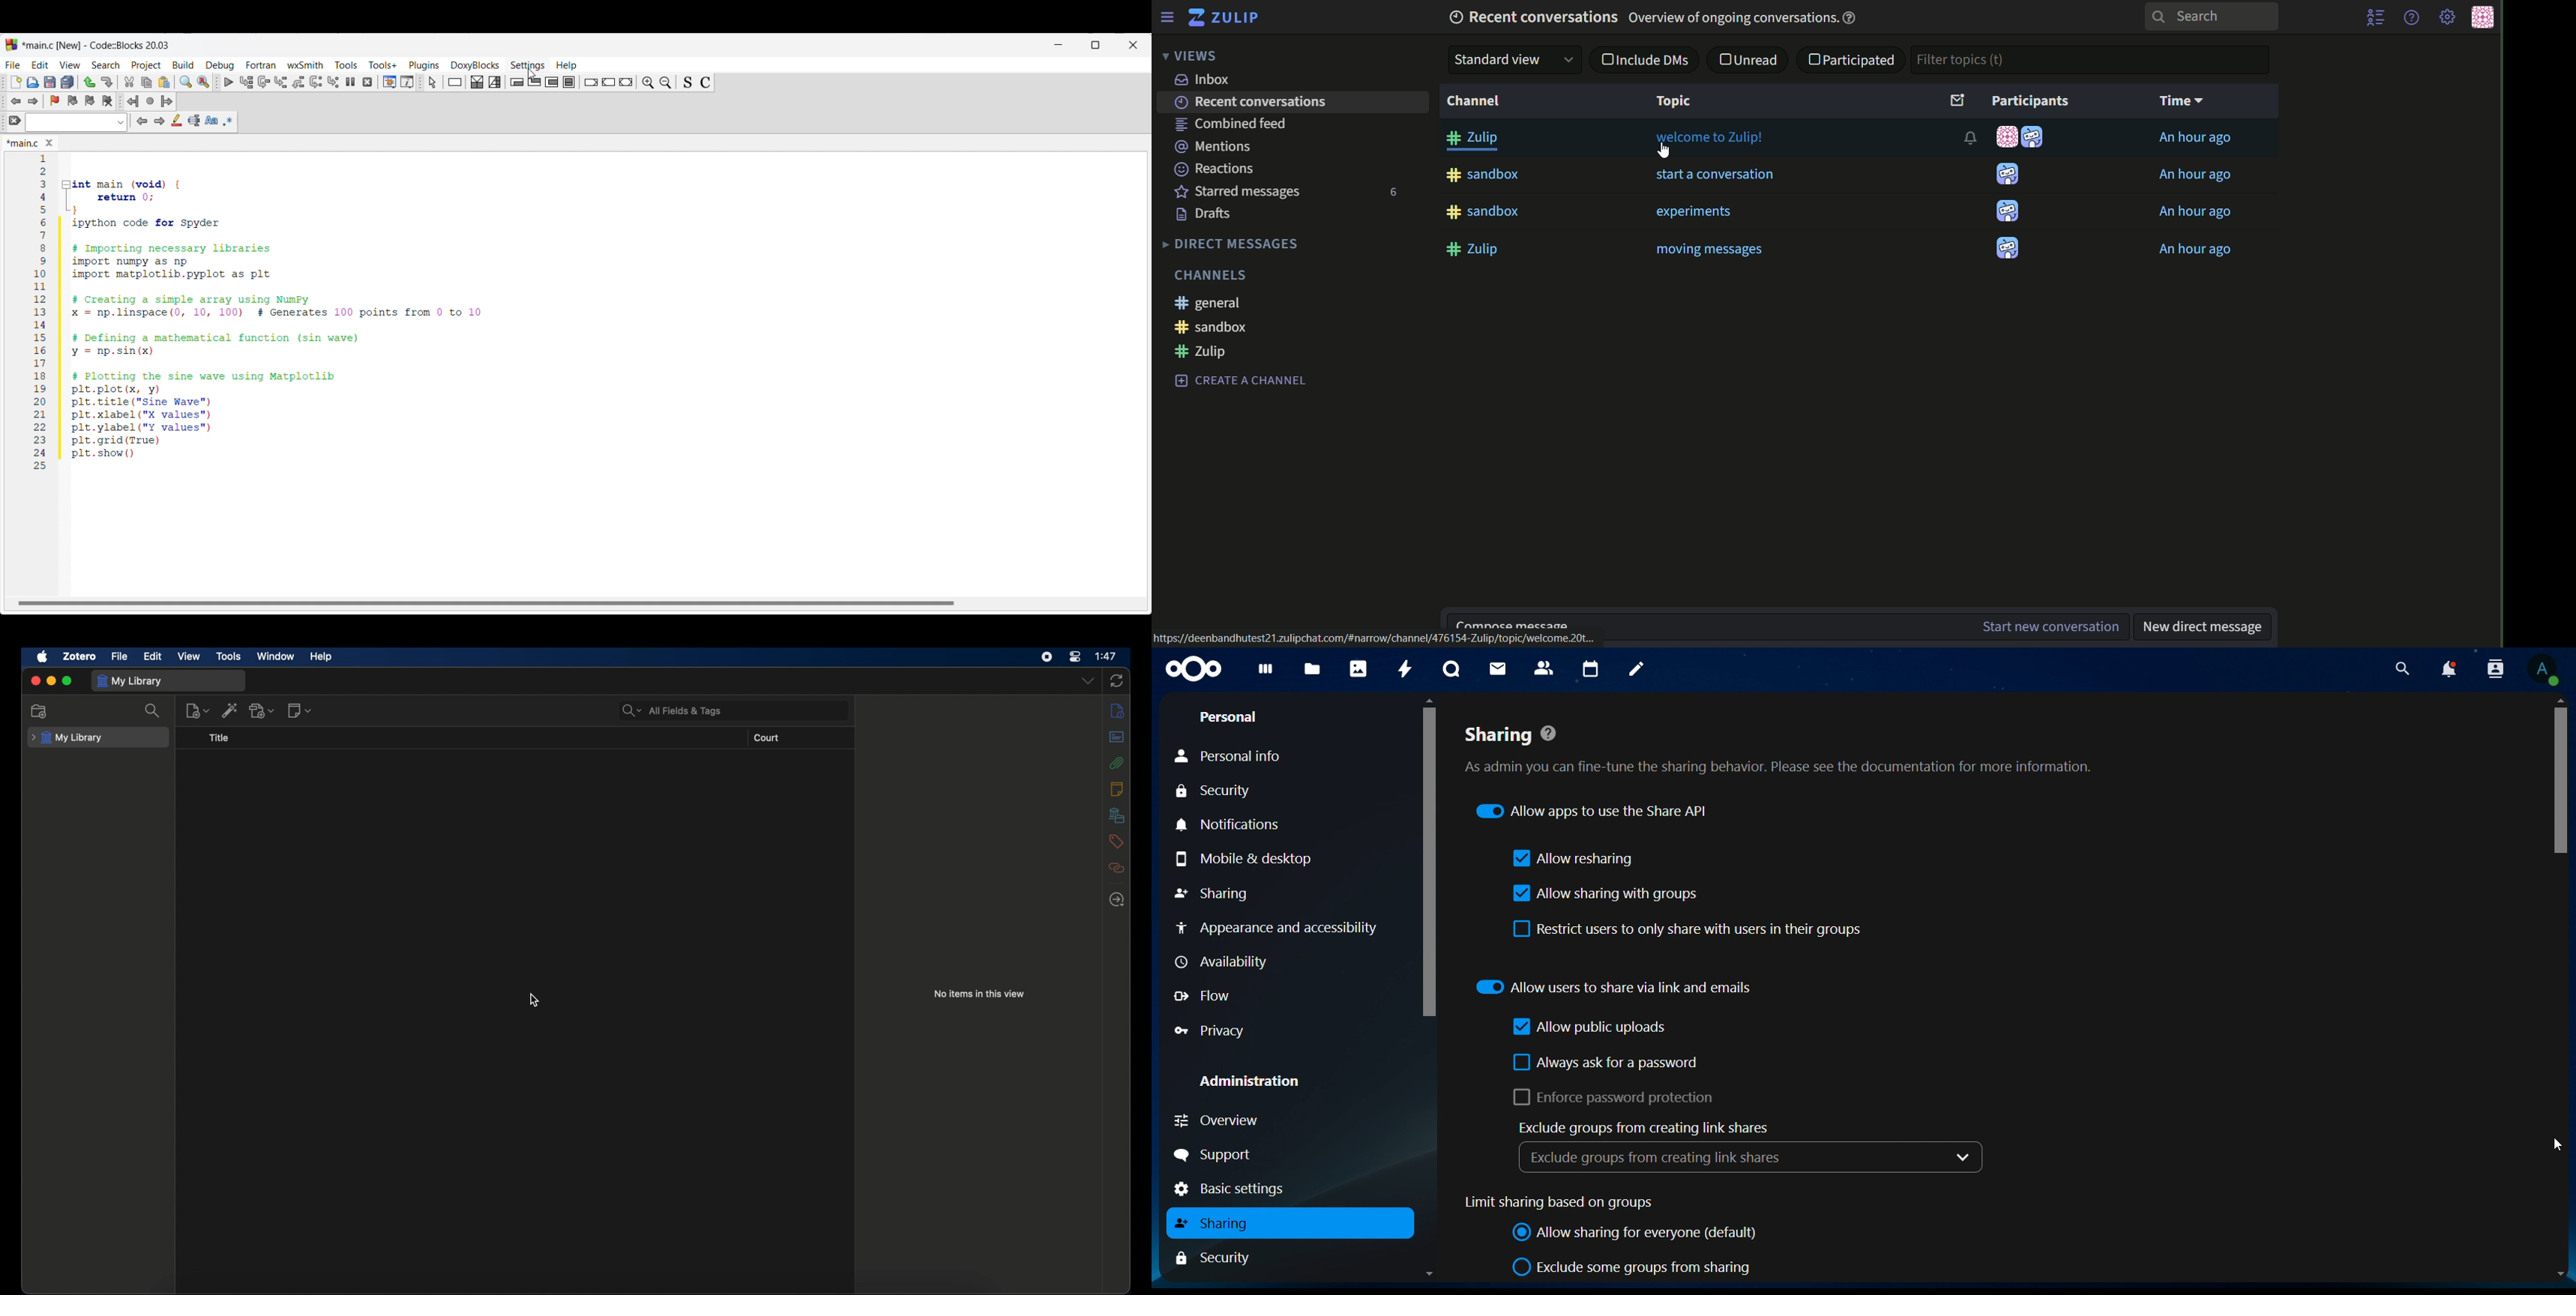 This screenshot has height=1316, width=2576. What do you see at coordinates (1692, 928) in the screenshot?
I see `restrict users to only share with users in their groups` at bounding box center [1692, 928].